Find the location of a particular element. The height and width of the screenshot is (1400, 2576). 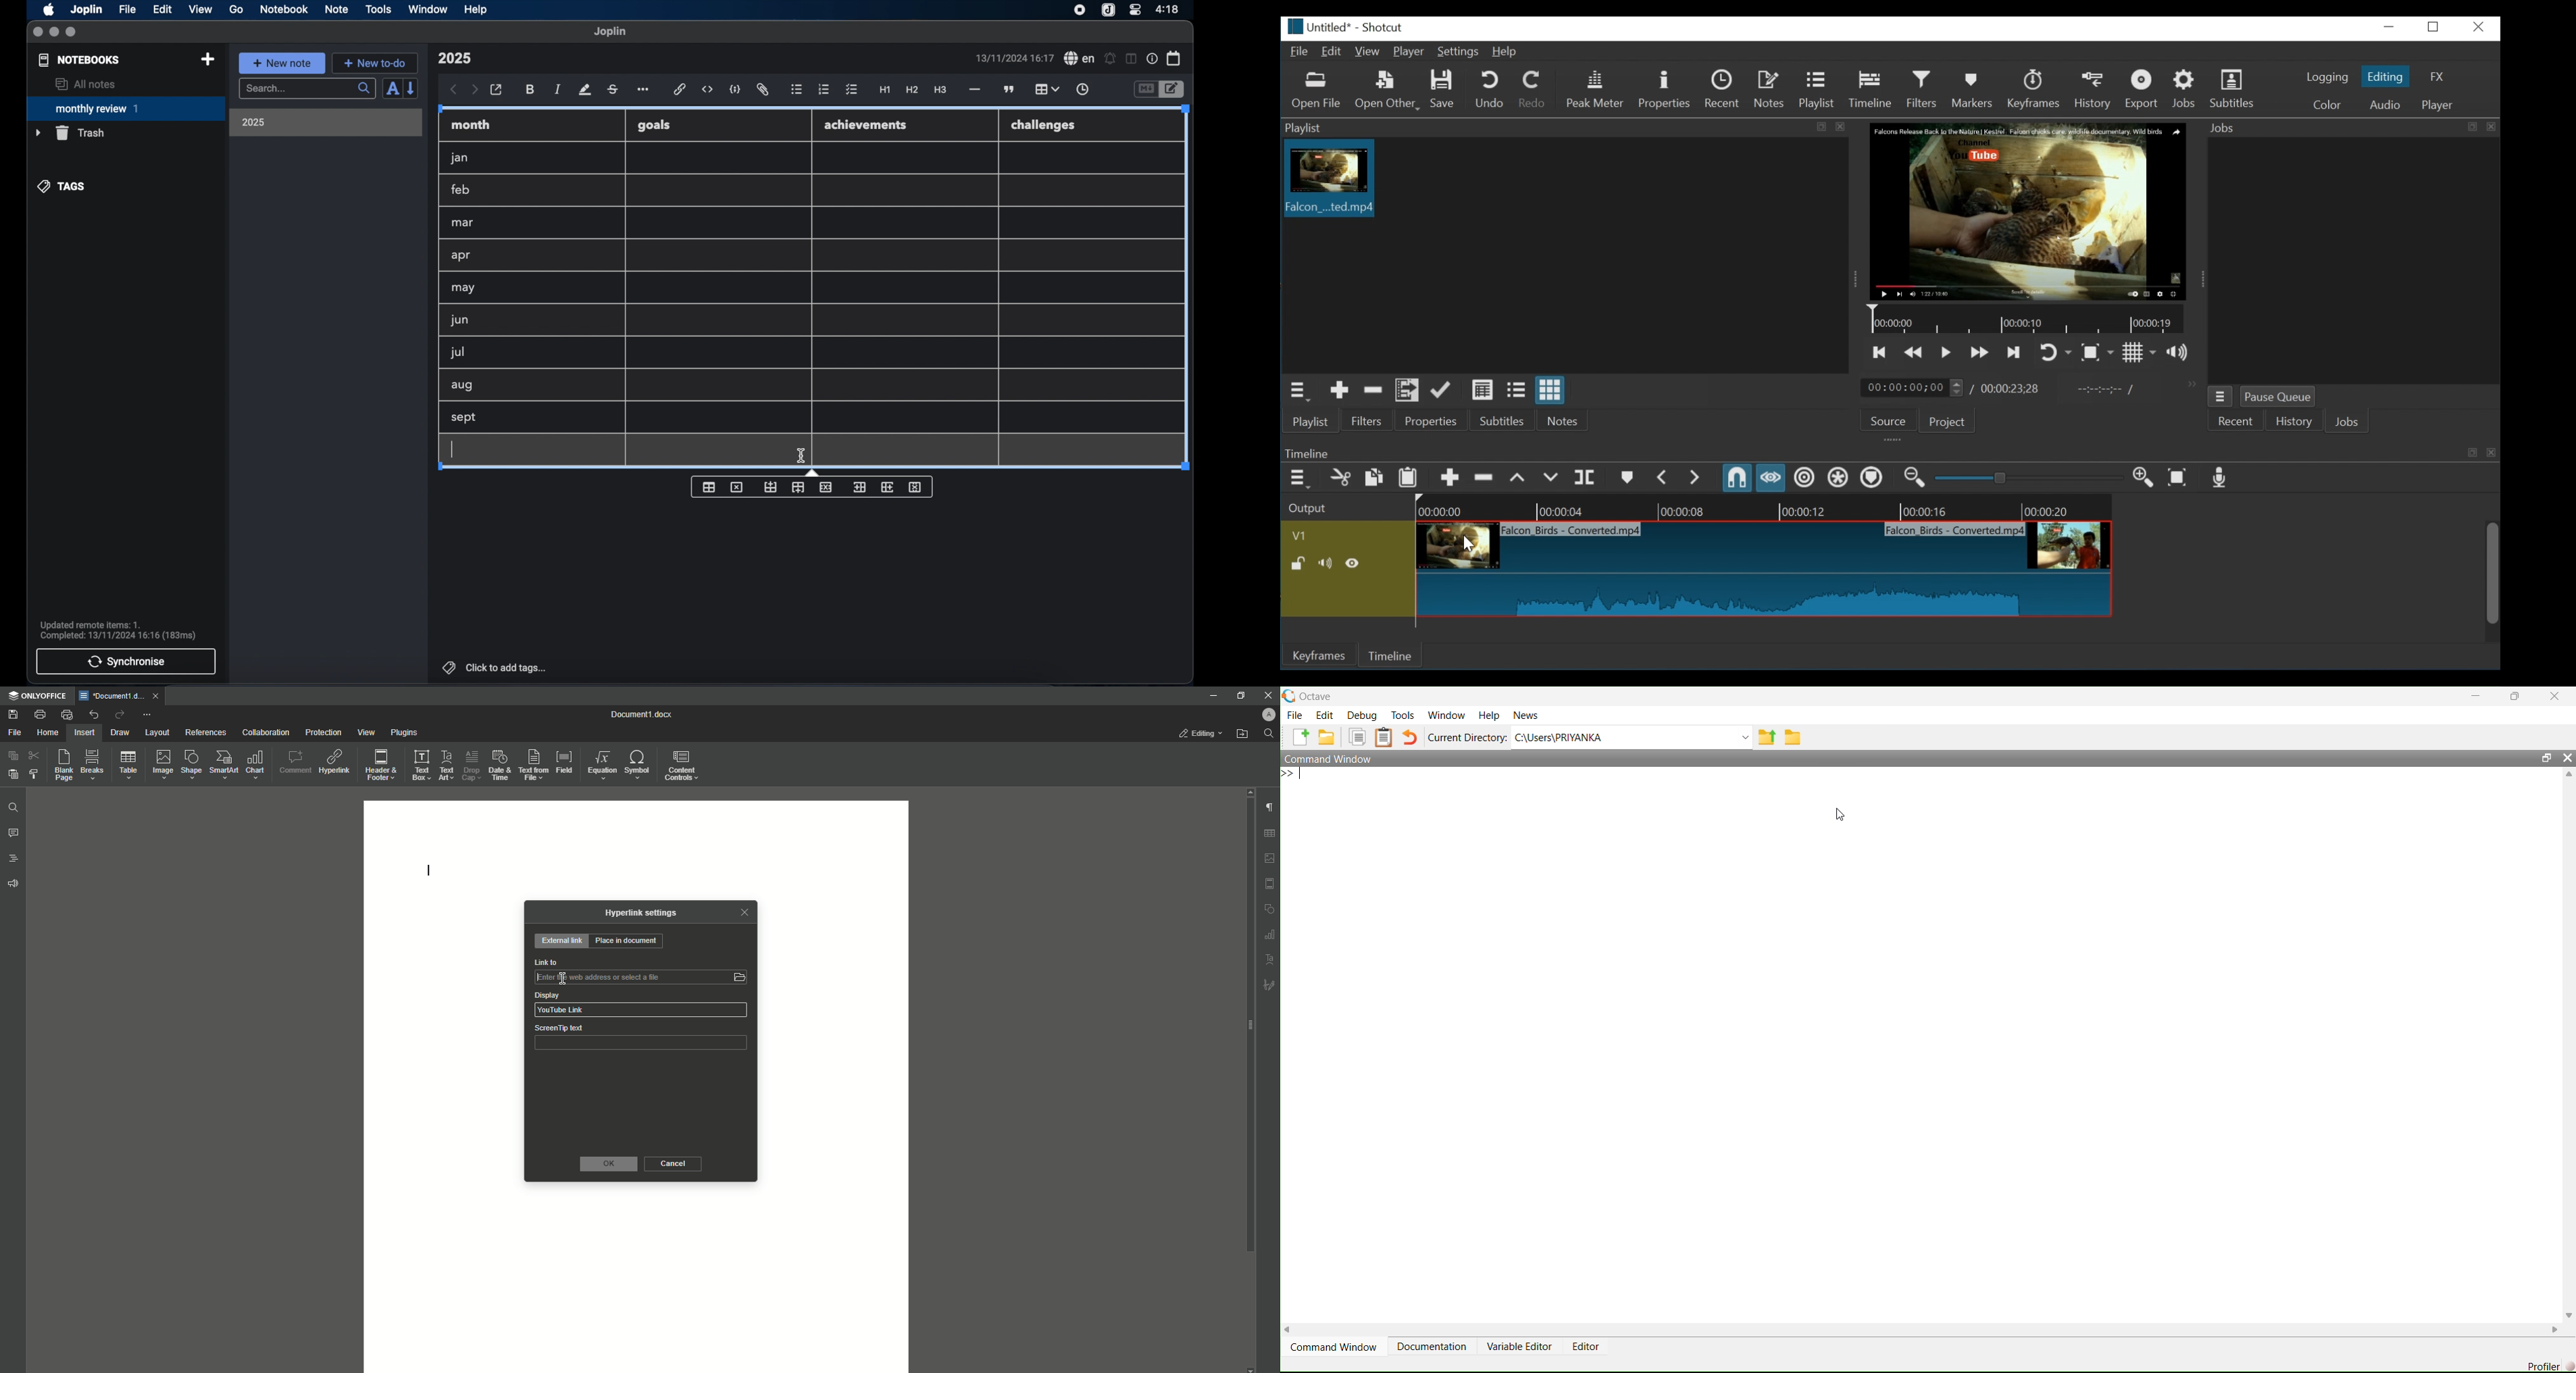

apple icon is located at coordinates (48, 10).